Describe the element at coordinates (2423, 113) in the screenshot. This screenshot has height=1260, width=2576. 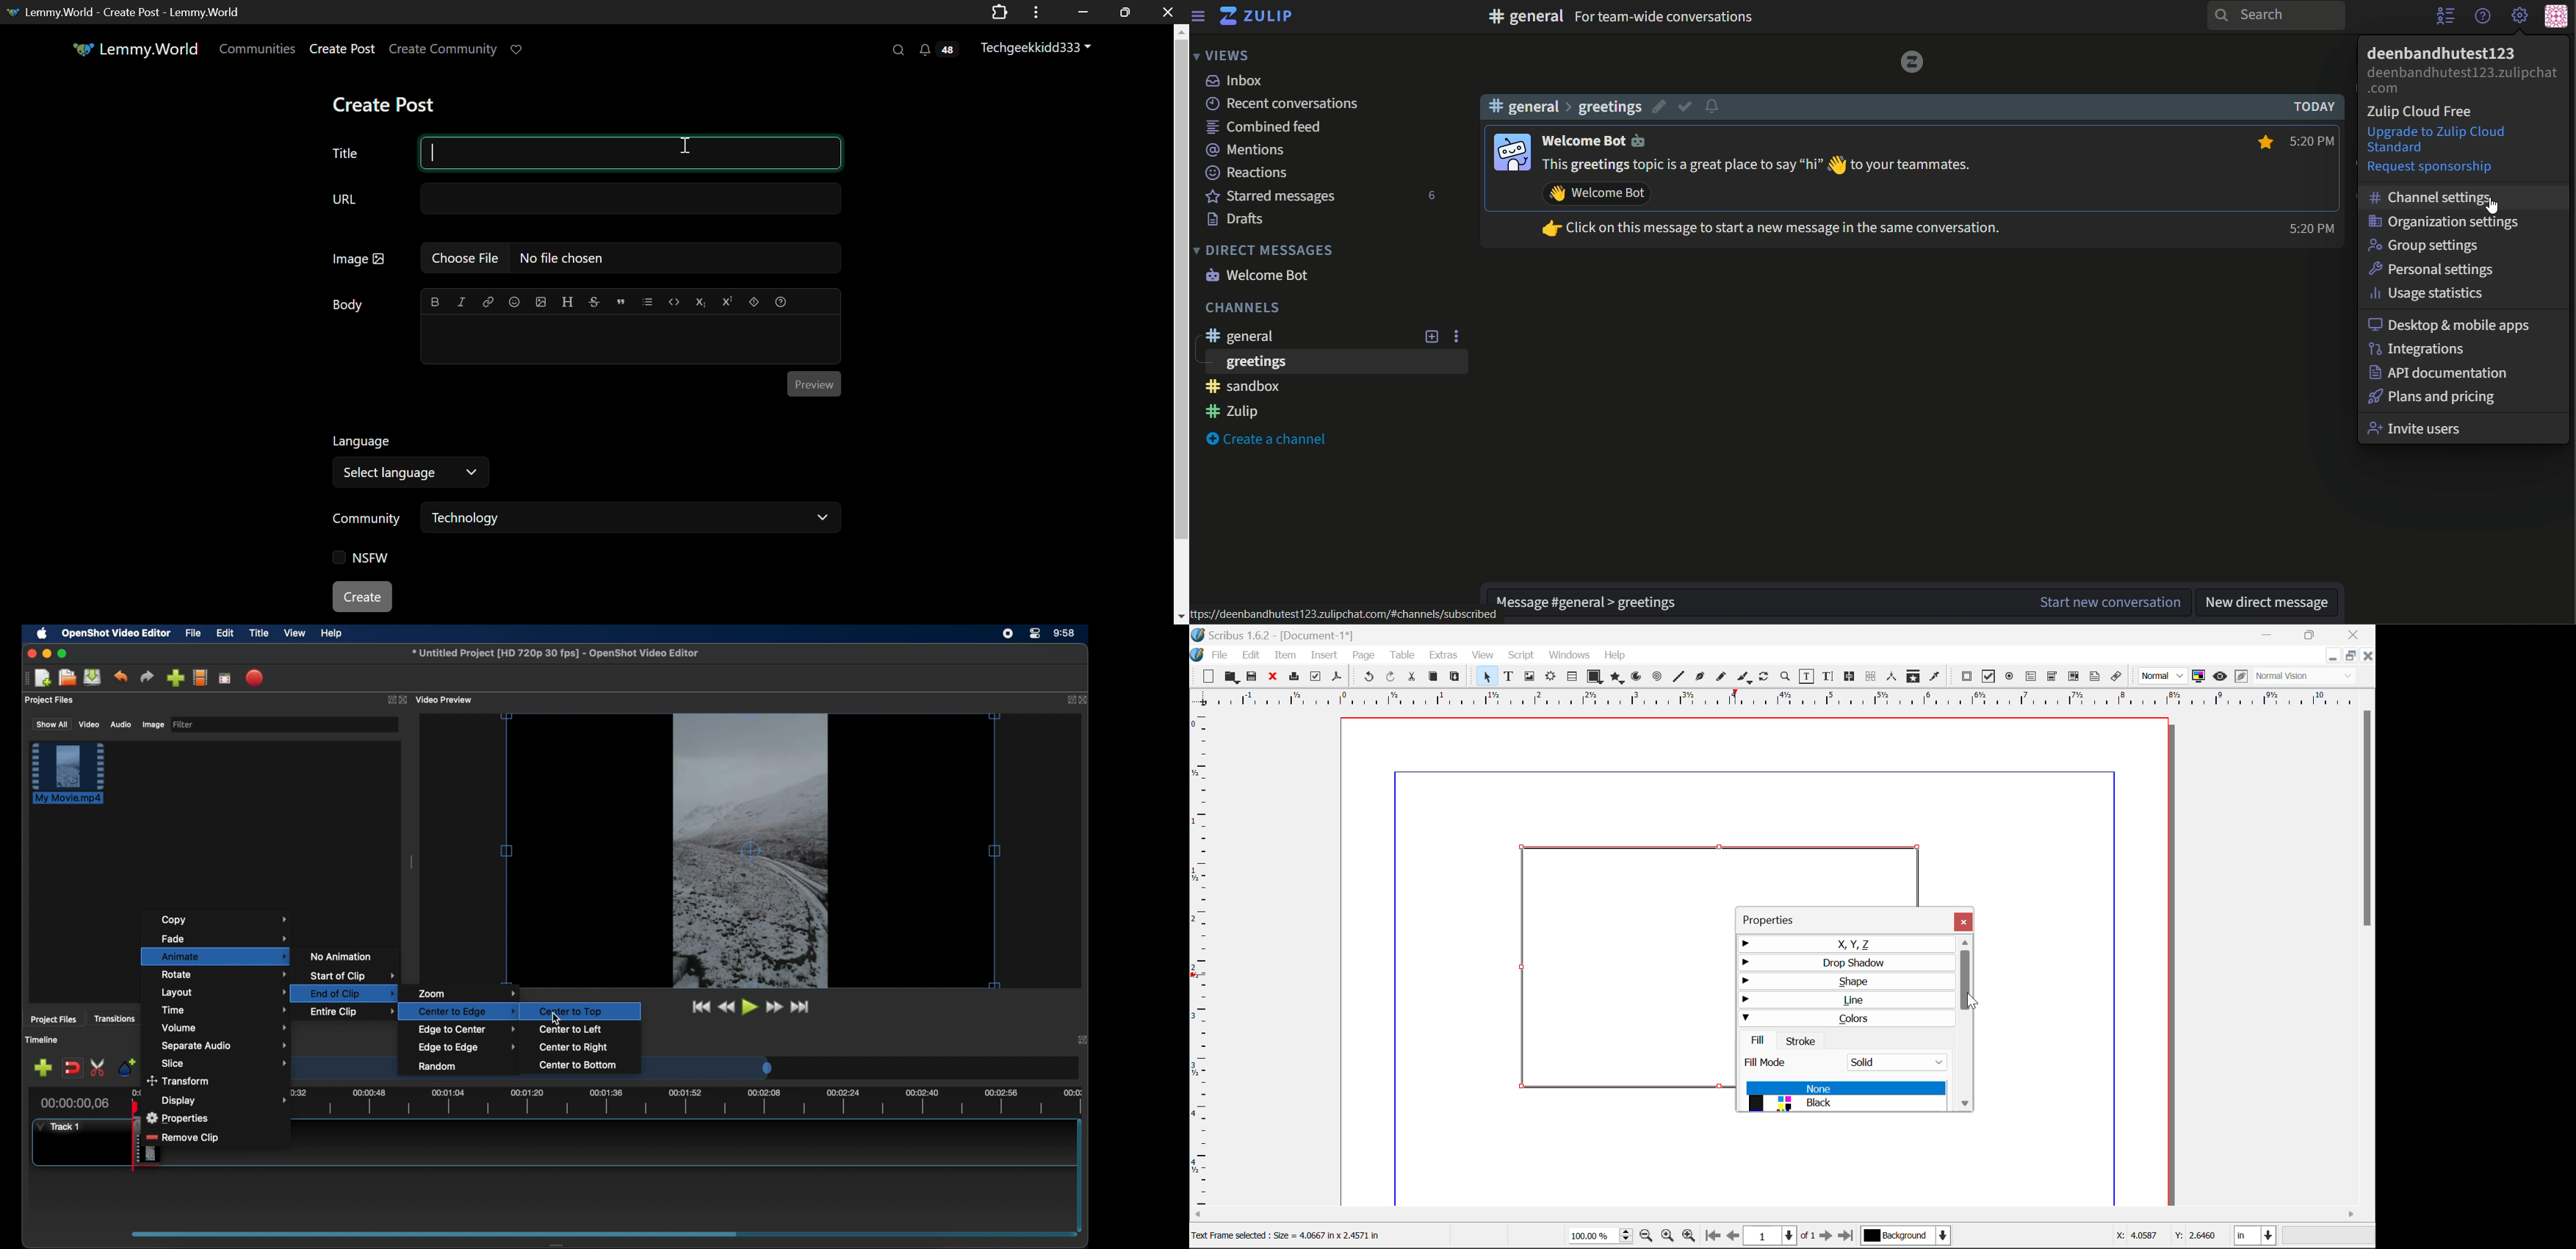
I see `zulip cloud free` at that location.